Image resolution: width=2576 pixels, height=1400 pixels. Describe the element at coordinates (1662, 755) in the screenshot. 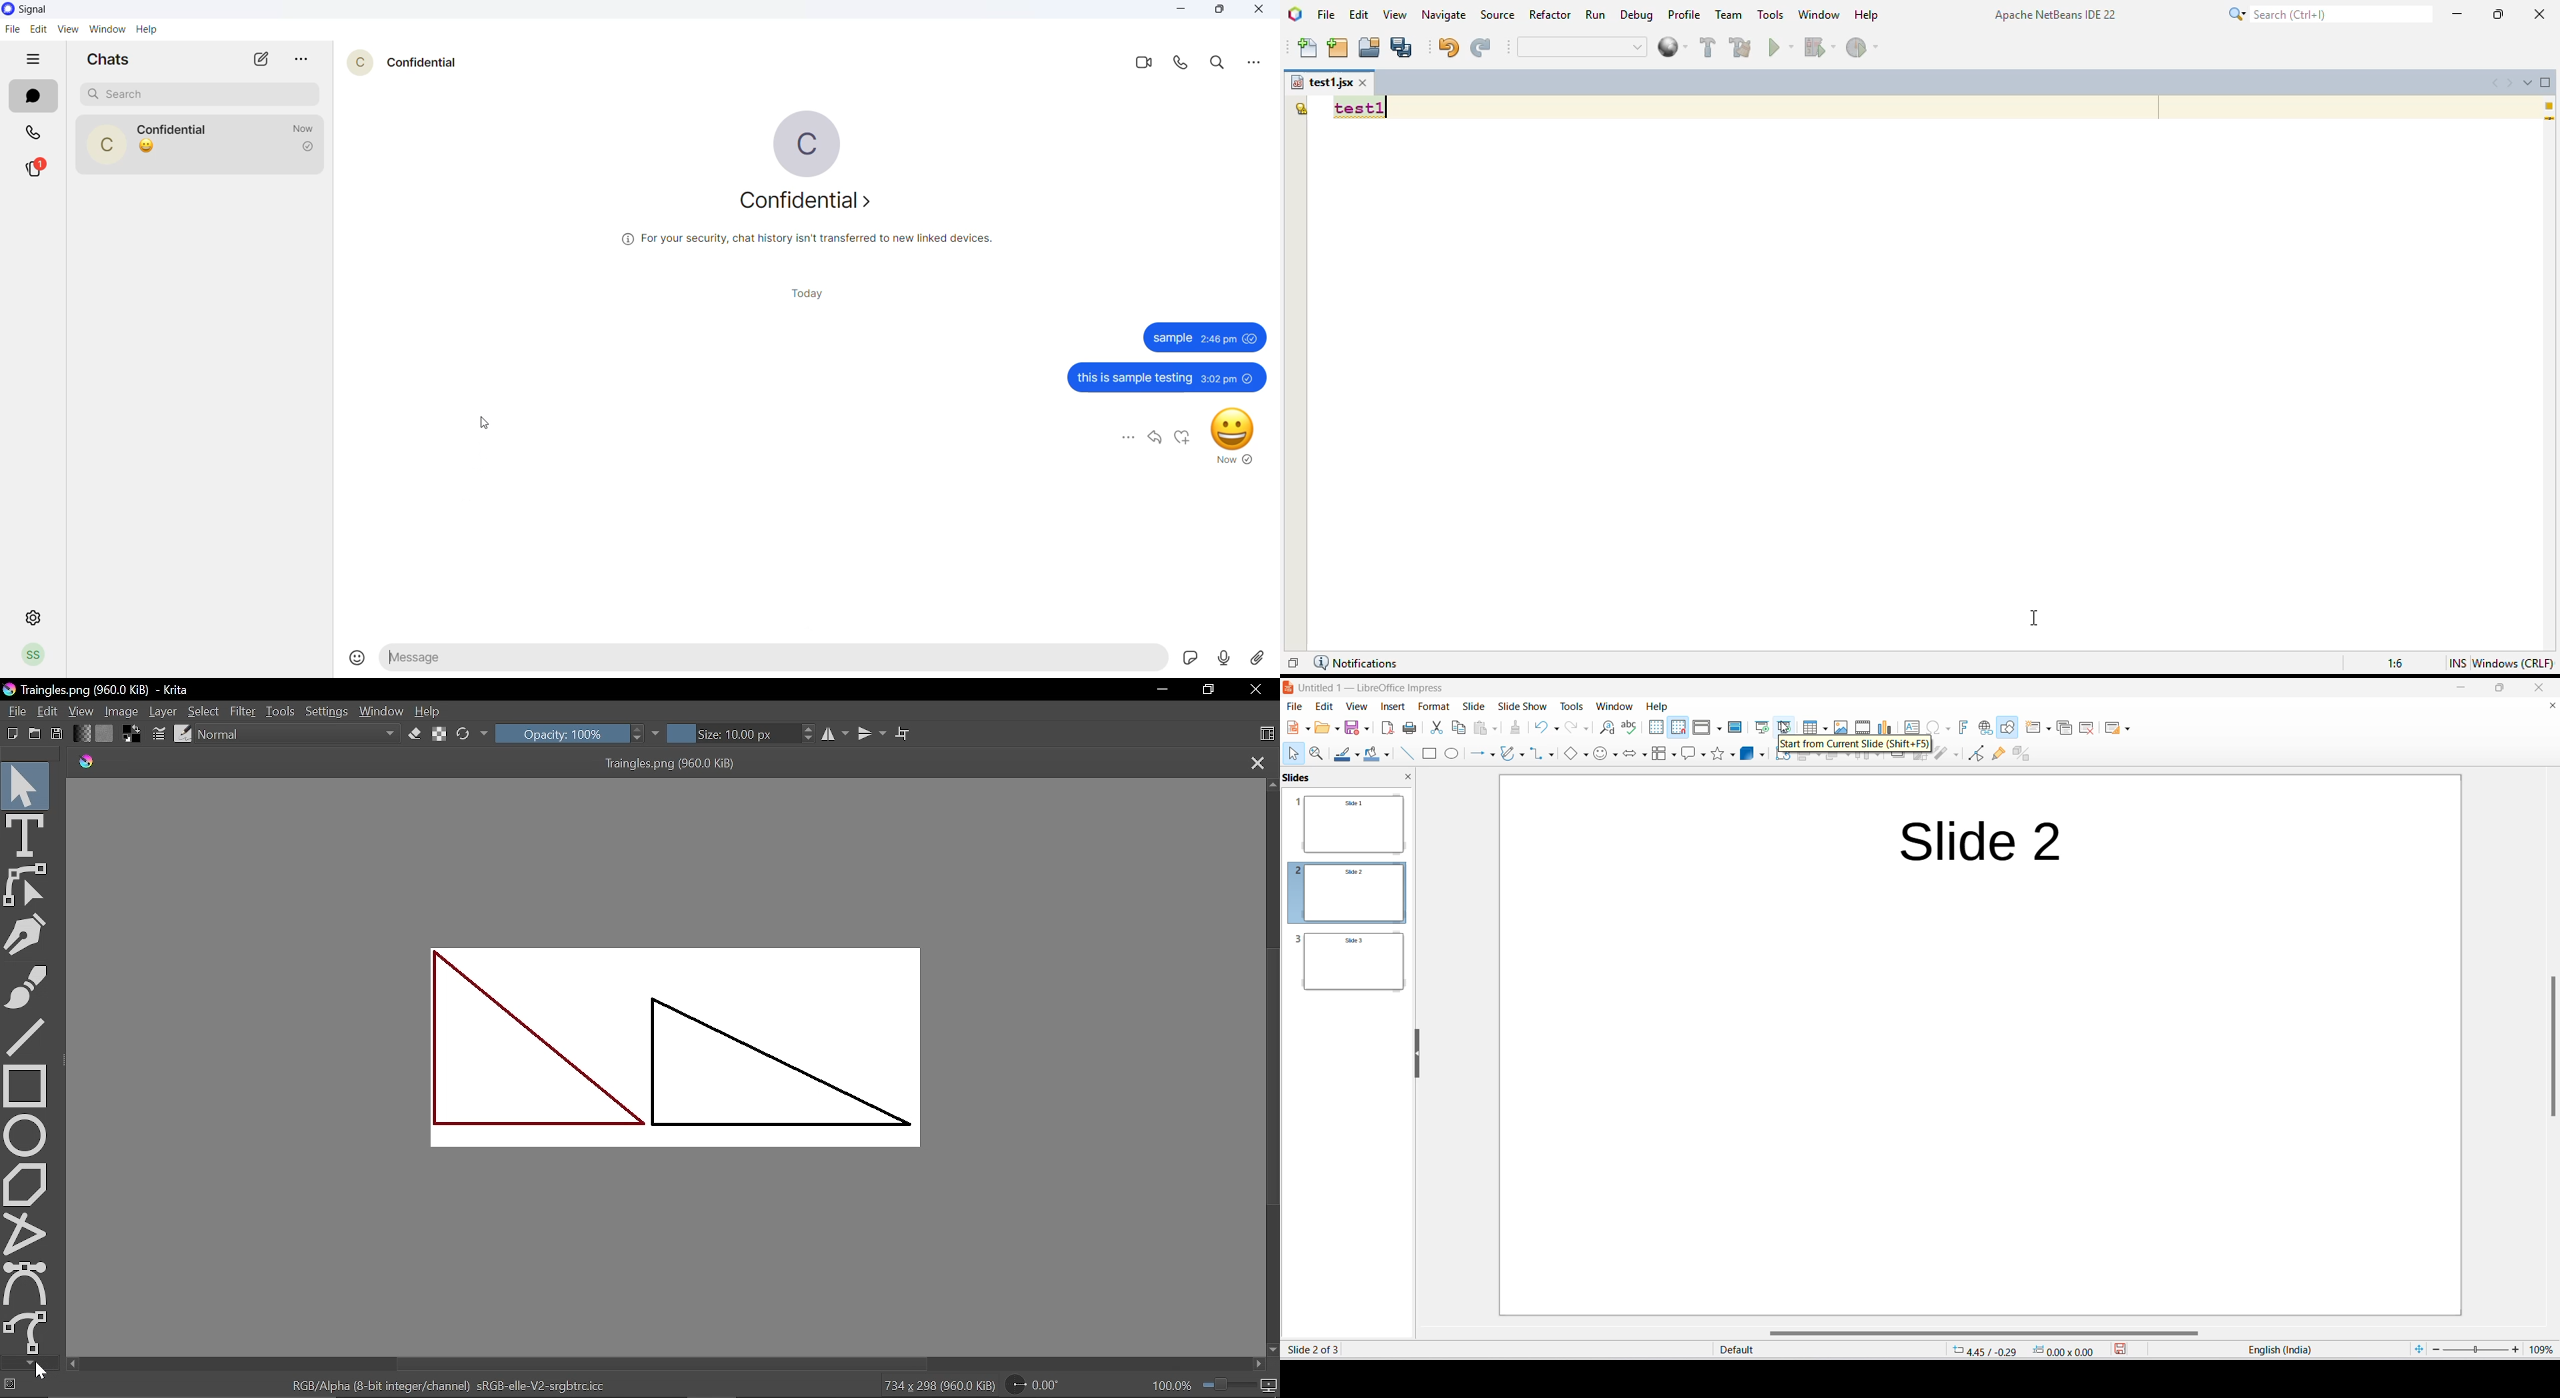

I see `flowcharts` at that location.